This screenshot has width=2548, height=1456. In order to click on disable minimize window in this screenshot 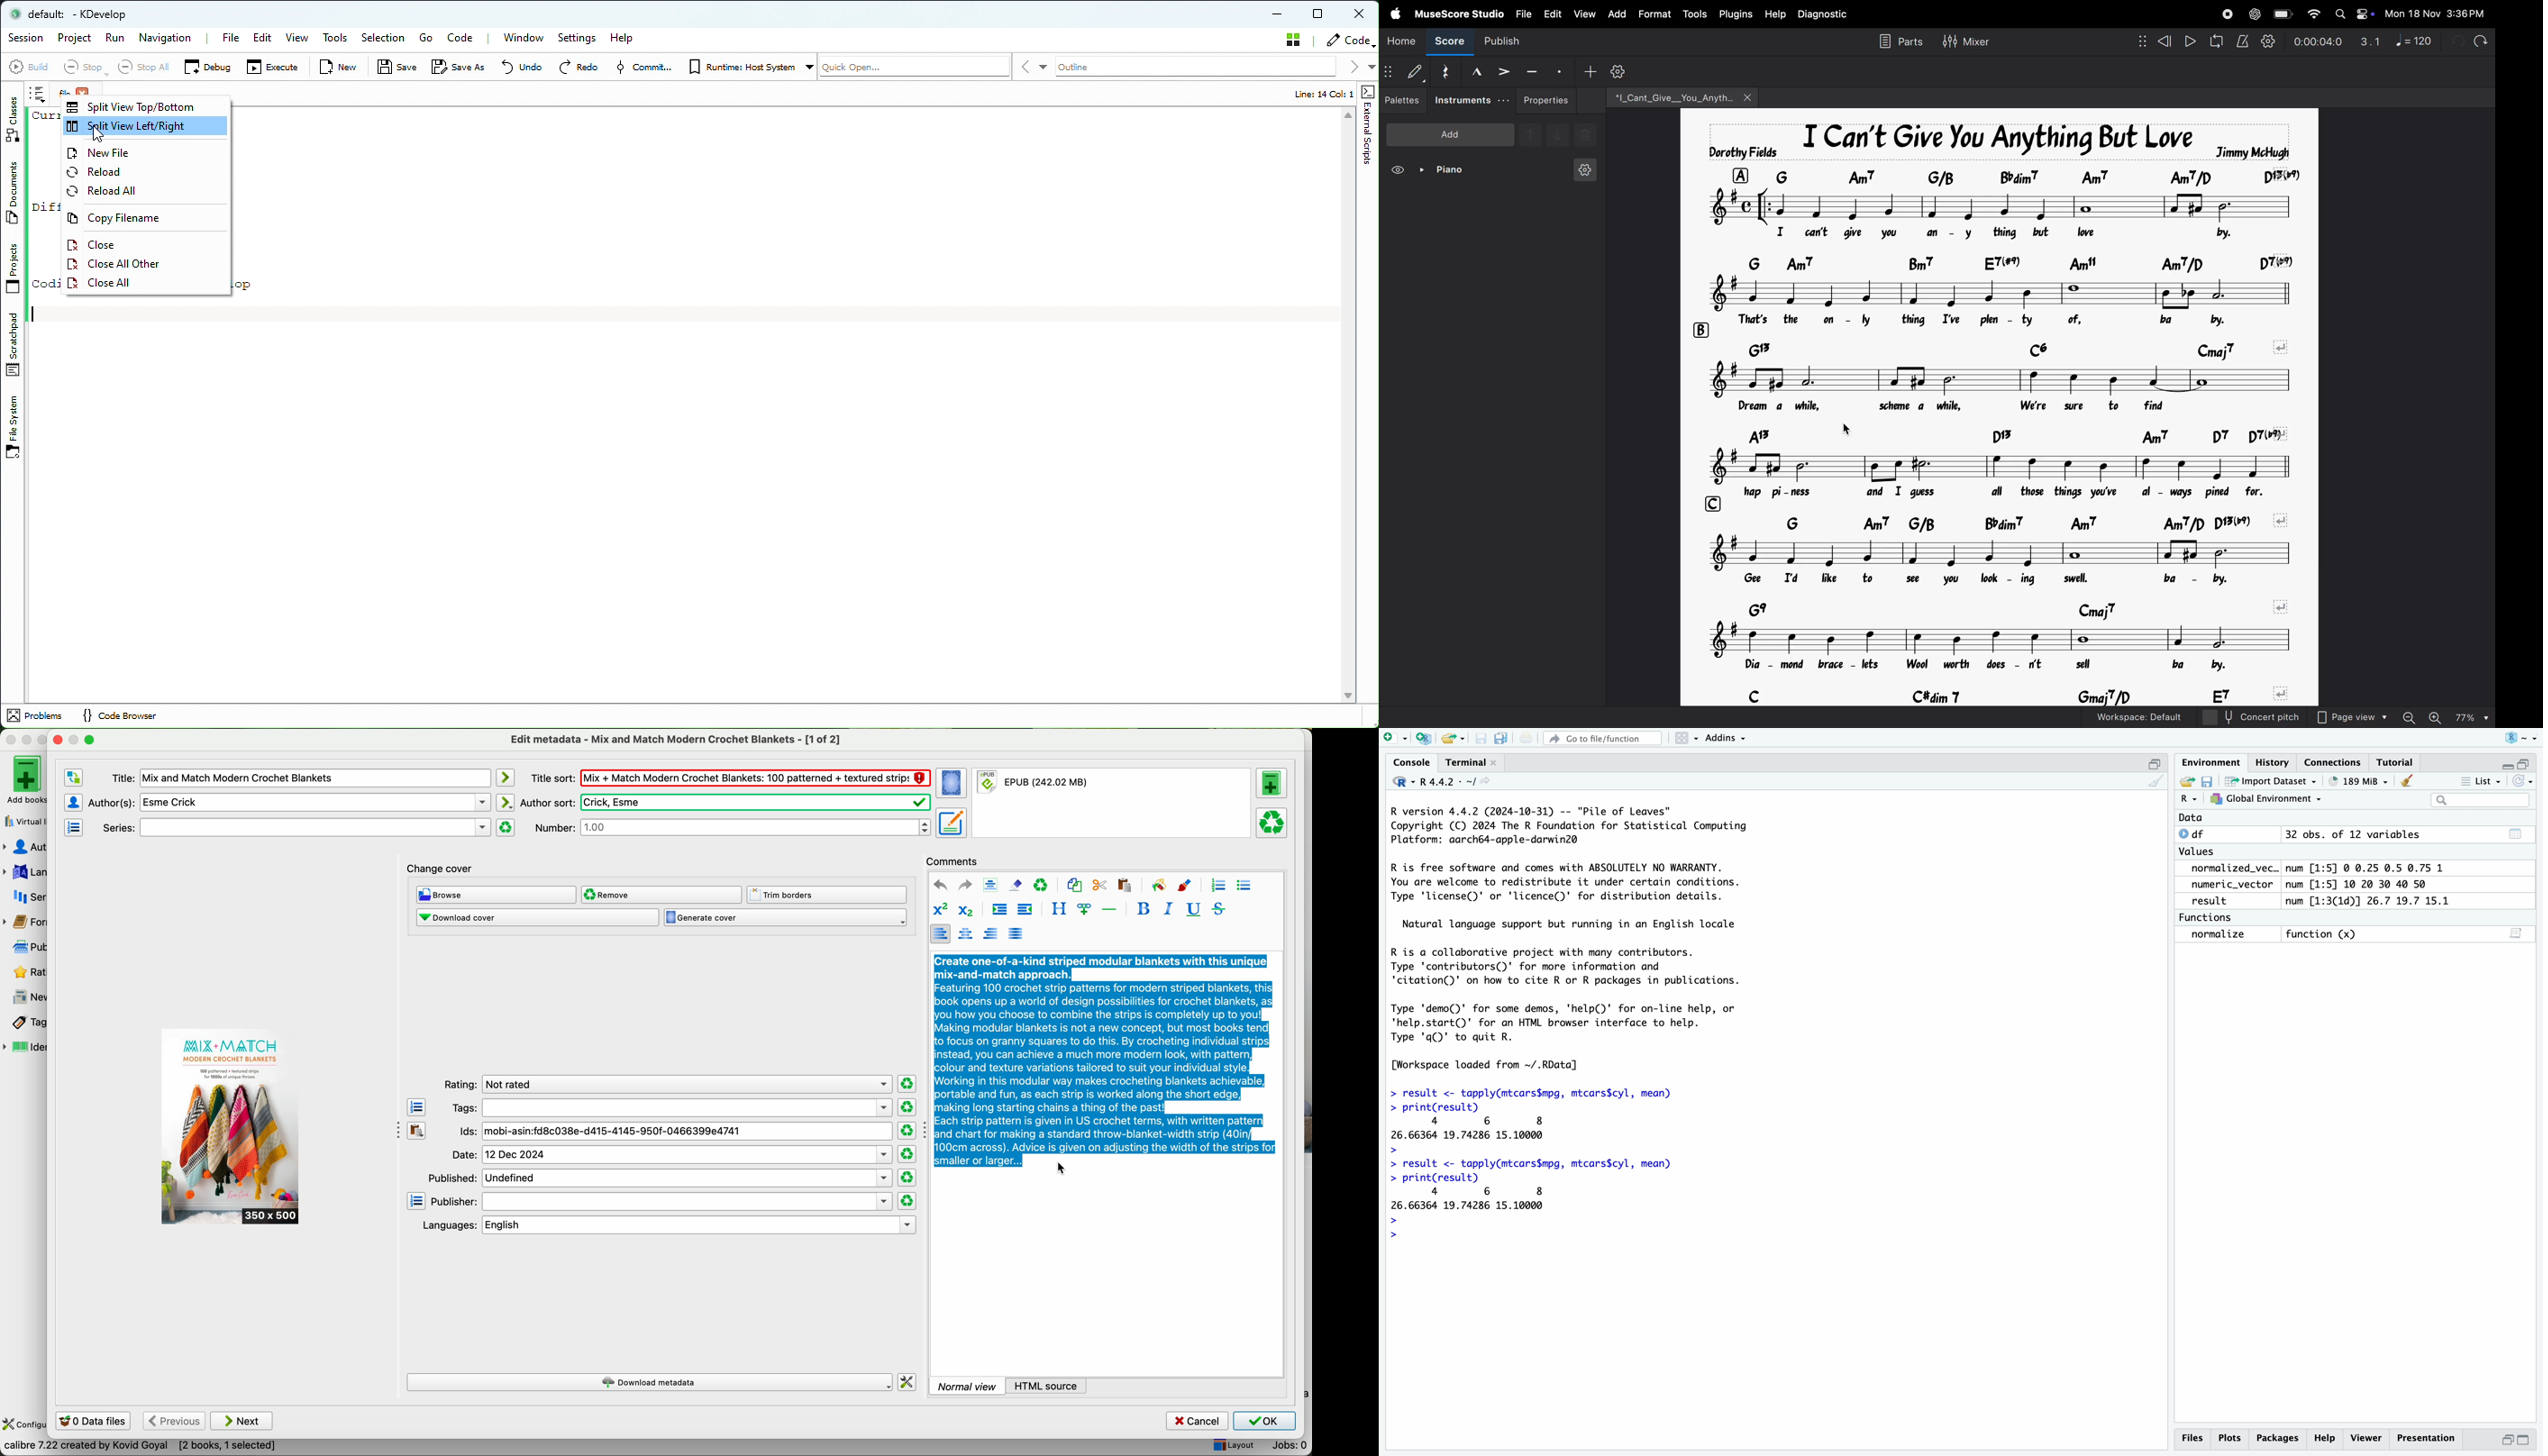, I will do `click(77, 739)`.